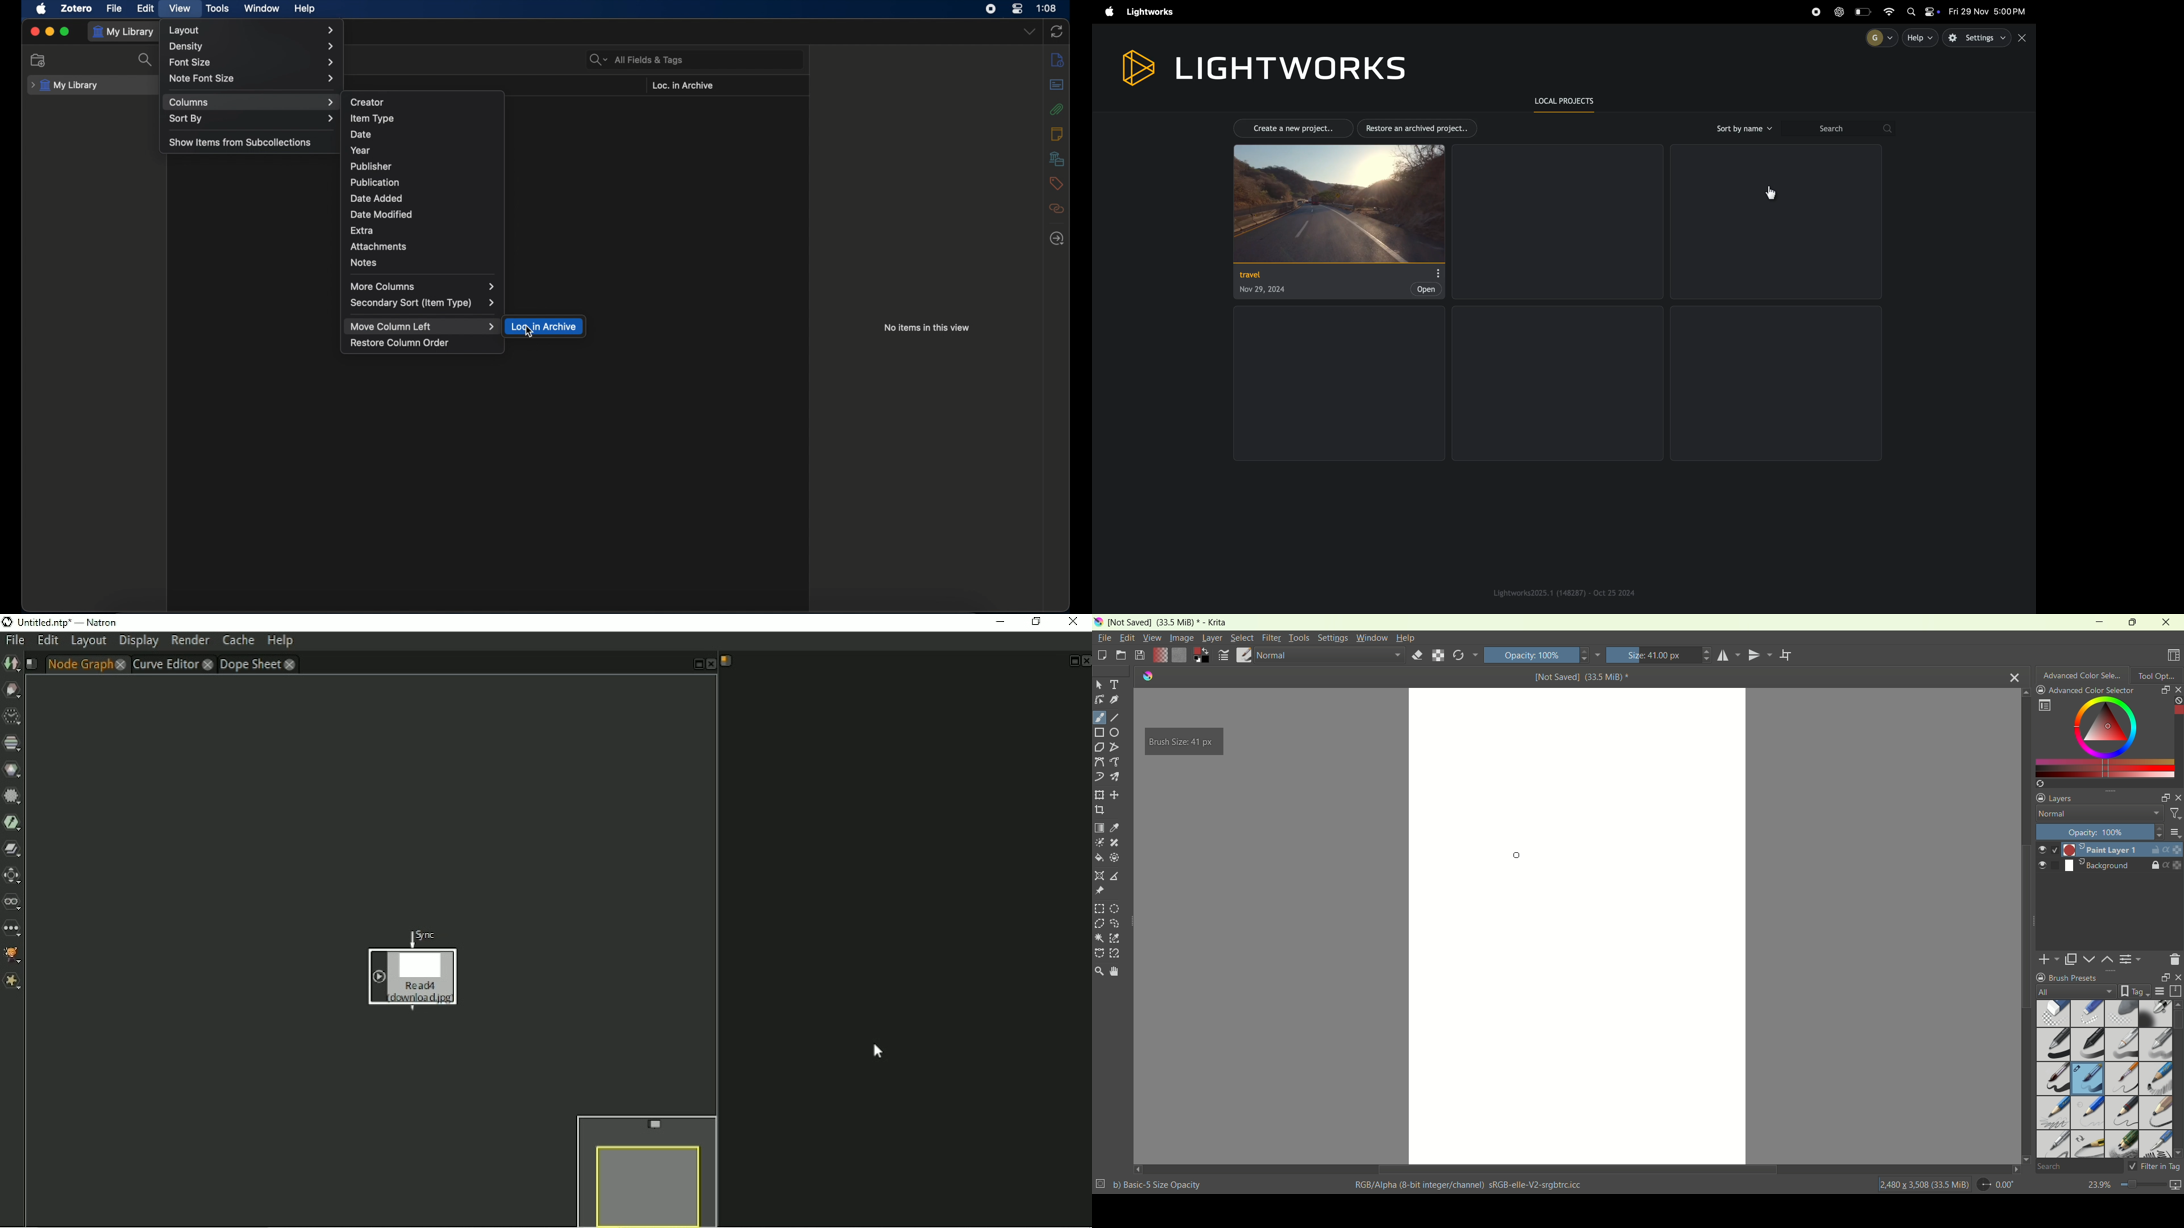 The width and height of the screenshot is (2184, 1232). What do you see at coordinates (364, 263) in the screenshot?
I see `notes` at bounding box center [364, 263].